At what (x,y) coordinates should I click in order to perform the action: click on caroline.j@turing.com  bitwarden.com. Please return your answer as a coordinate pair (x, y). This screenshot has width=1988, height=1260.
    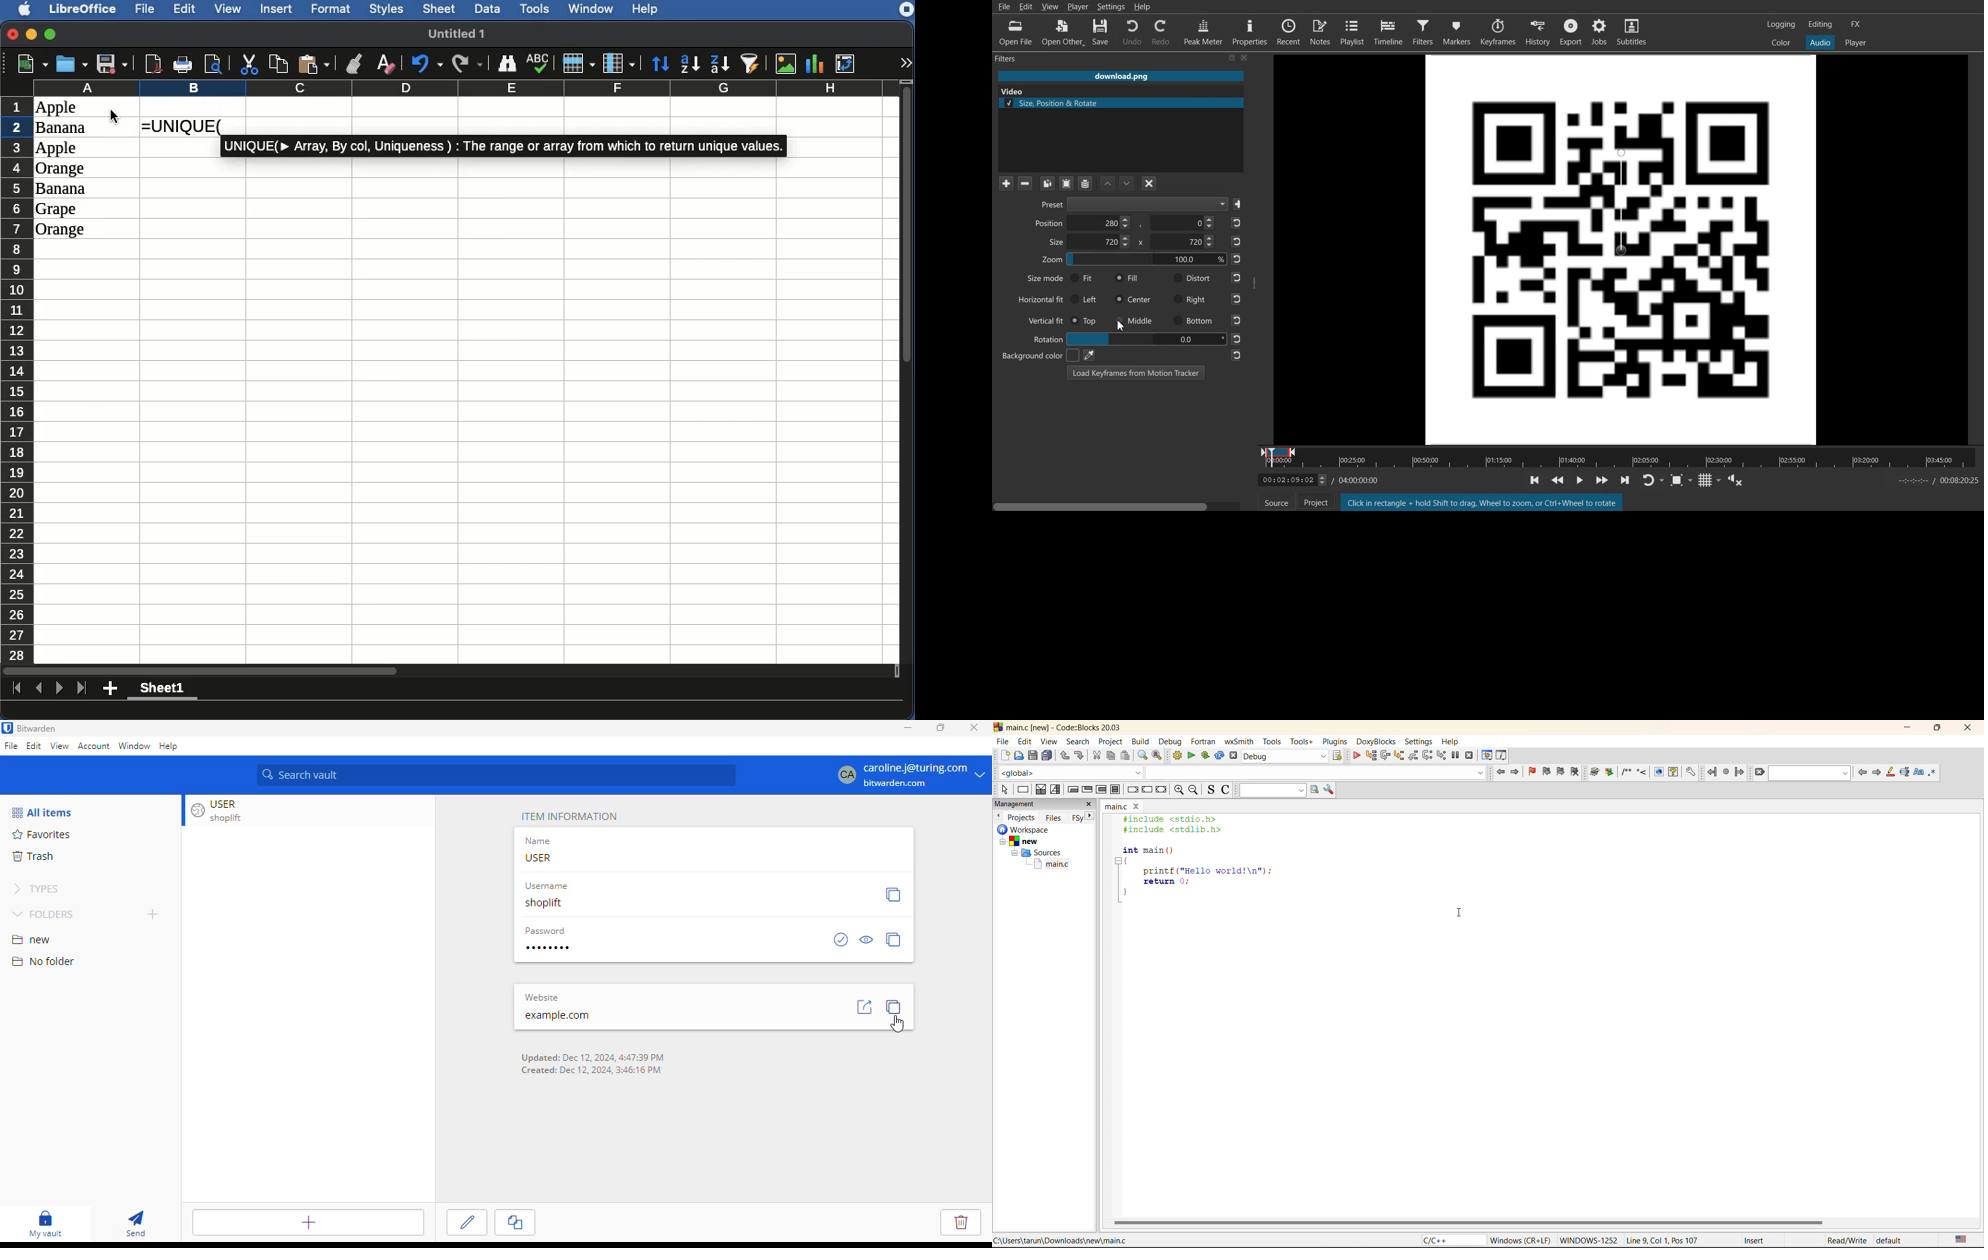
    Looking at the image, I should click on (910, 775).